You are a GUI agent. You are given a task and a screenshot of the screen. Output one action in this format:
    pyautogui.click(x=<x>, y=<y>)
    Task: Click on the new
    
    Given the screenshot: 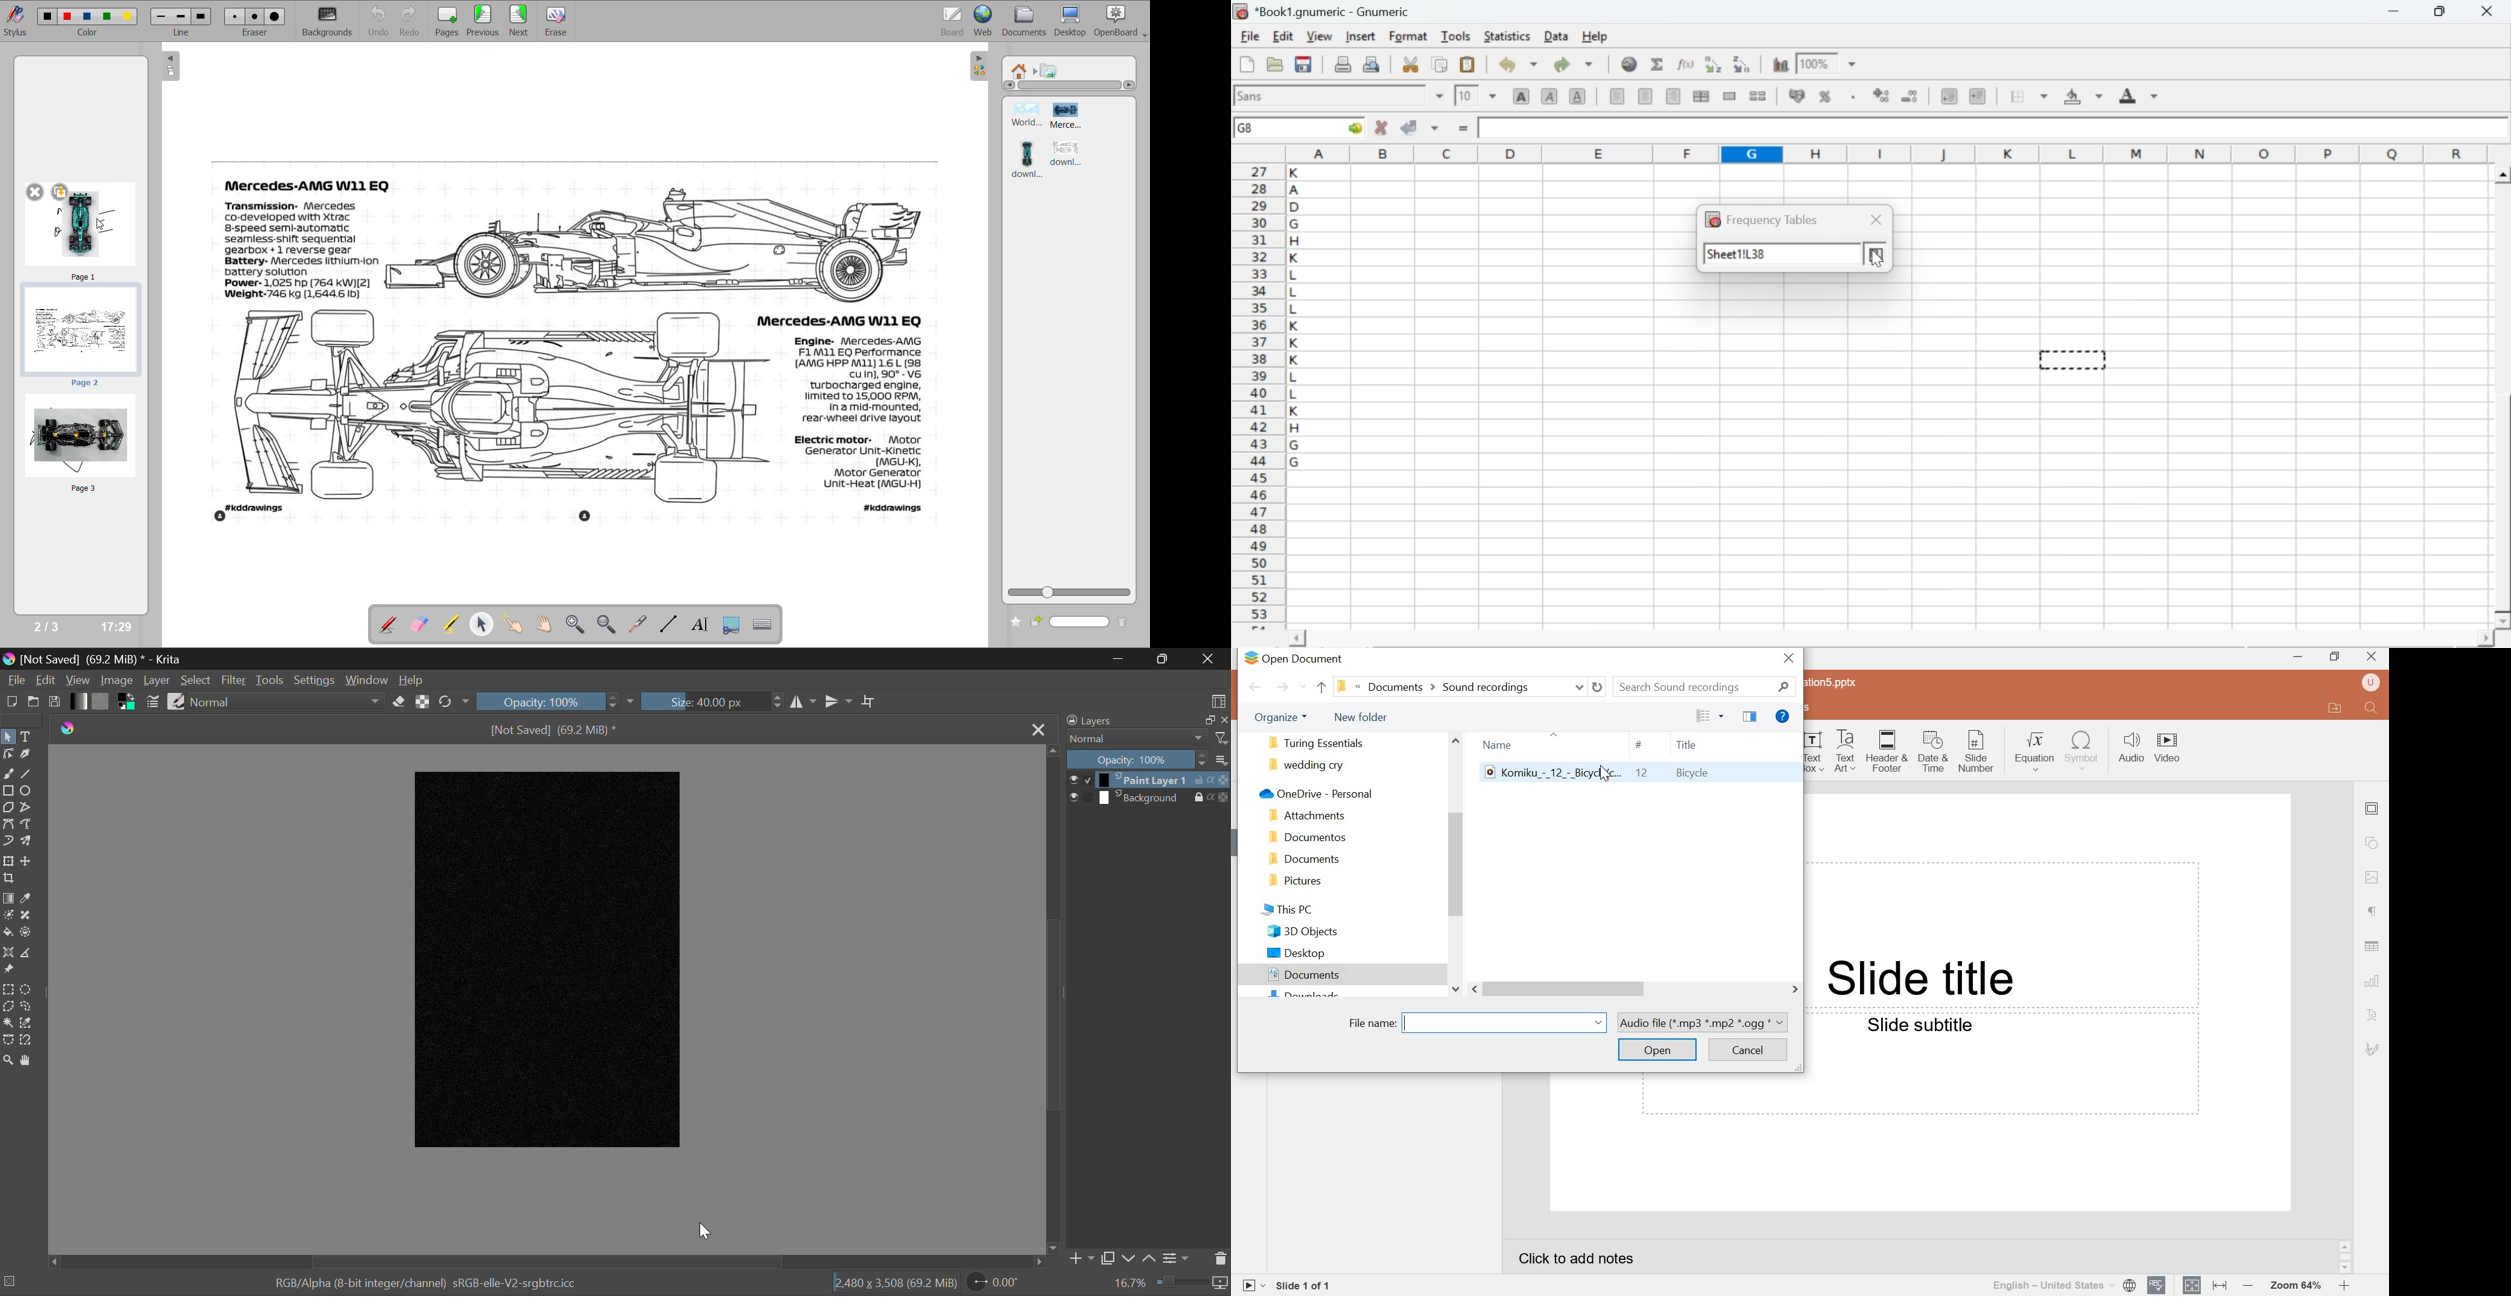 What is the action you would take?
    pyautogui.click(x=1246, y=64)
    